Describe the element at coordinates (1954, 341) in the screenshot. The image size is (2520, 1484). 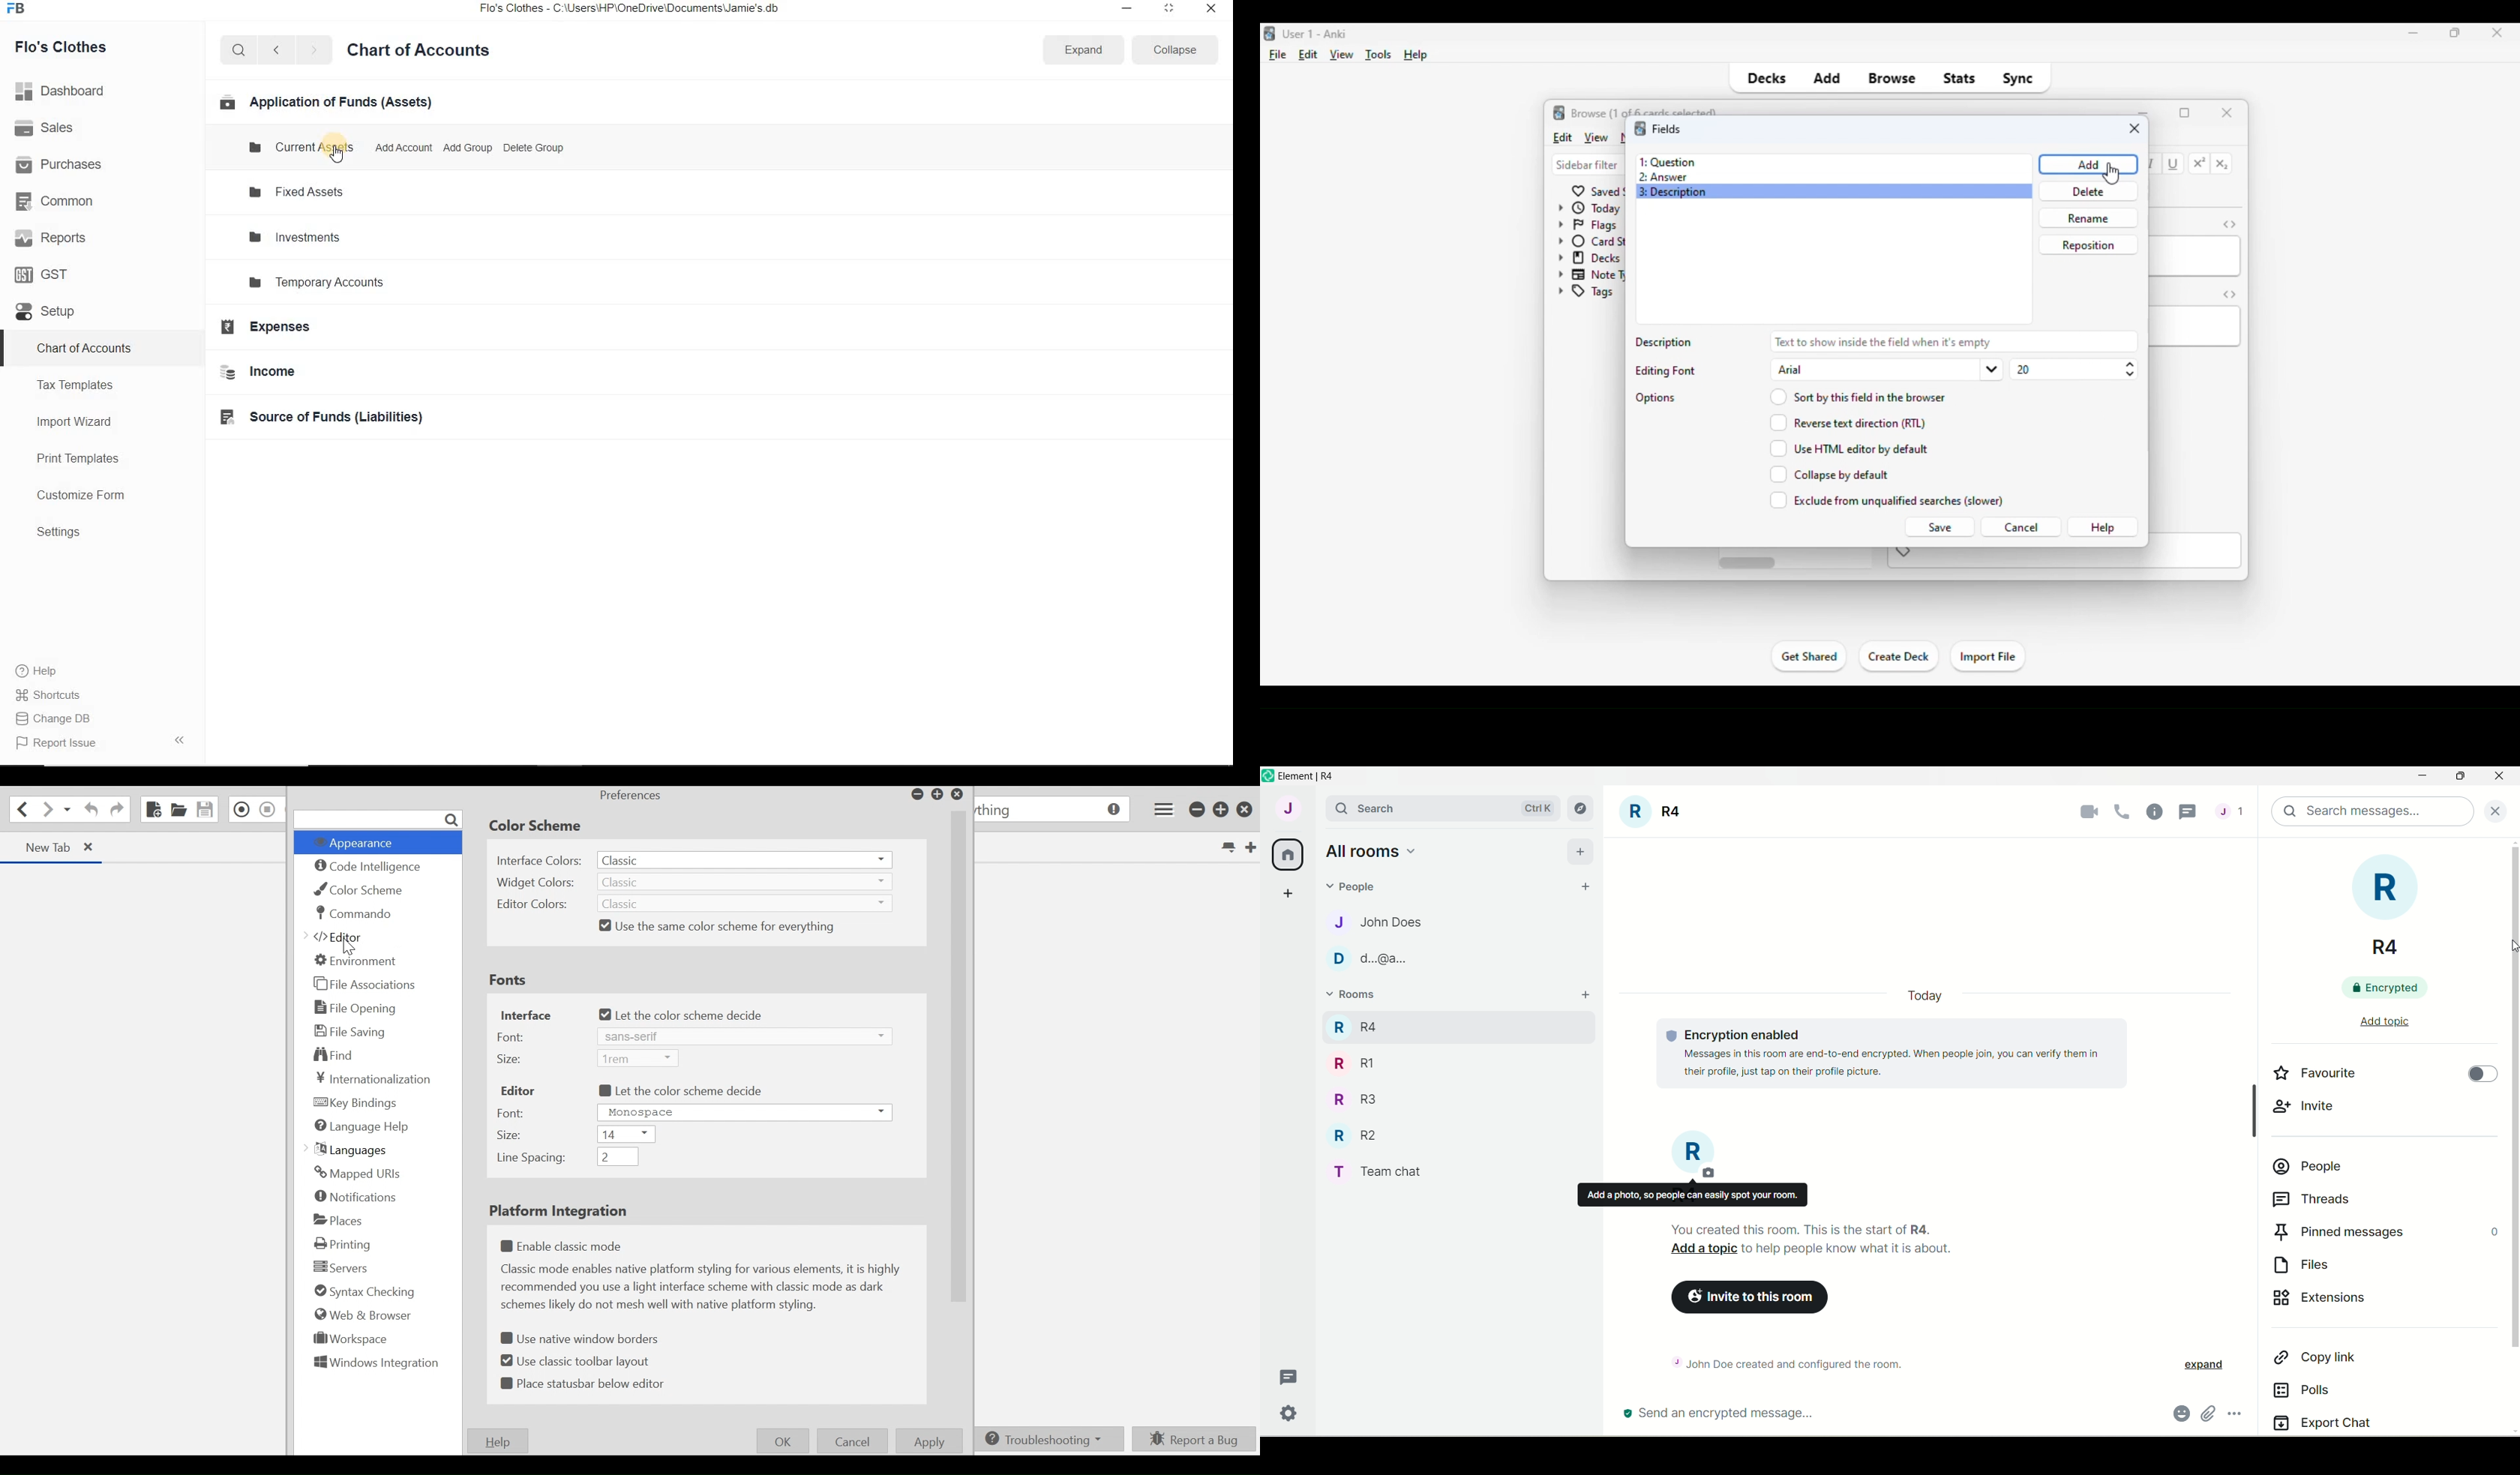
I see `text to show inside the field when it's empty` at that location.